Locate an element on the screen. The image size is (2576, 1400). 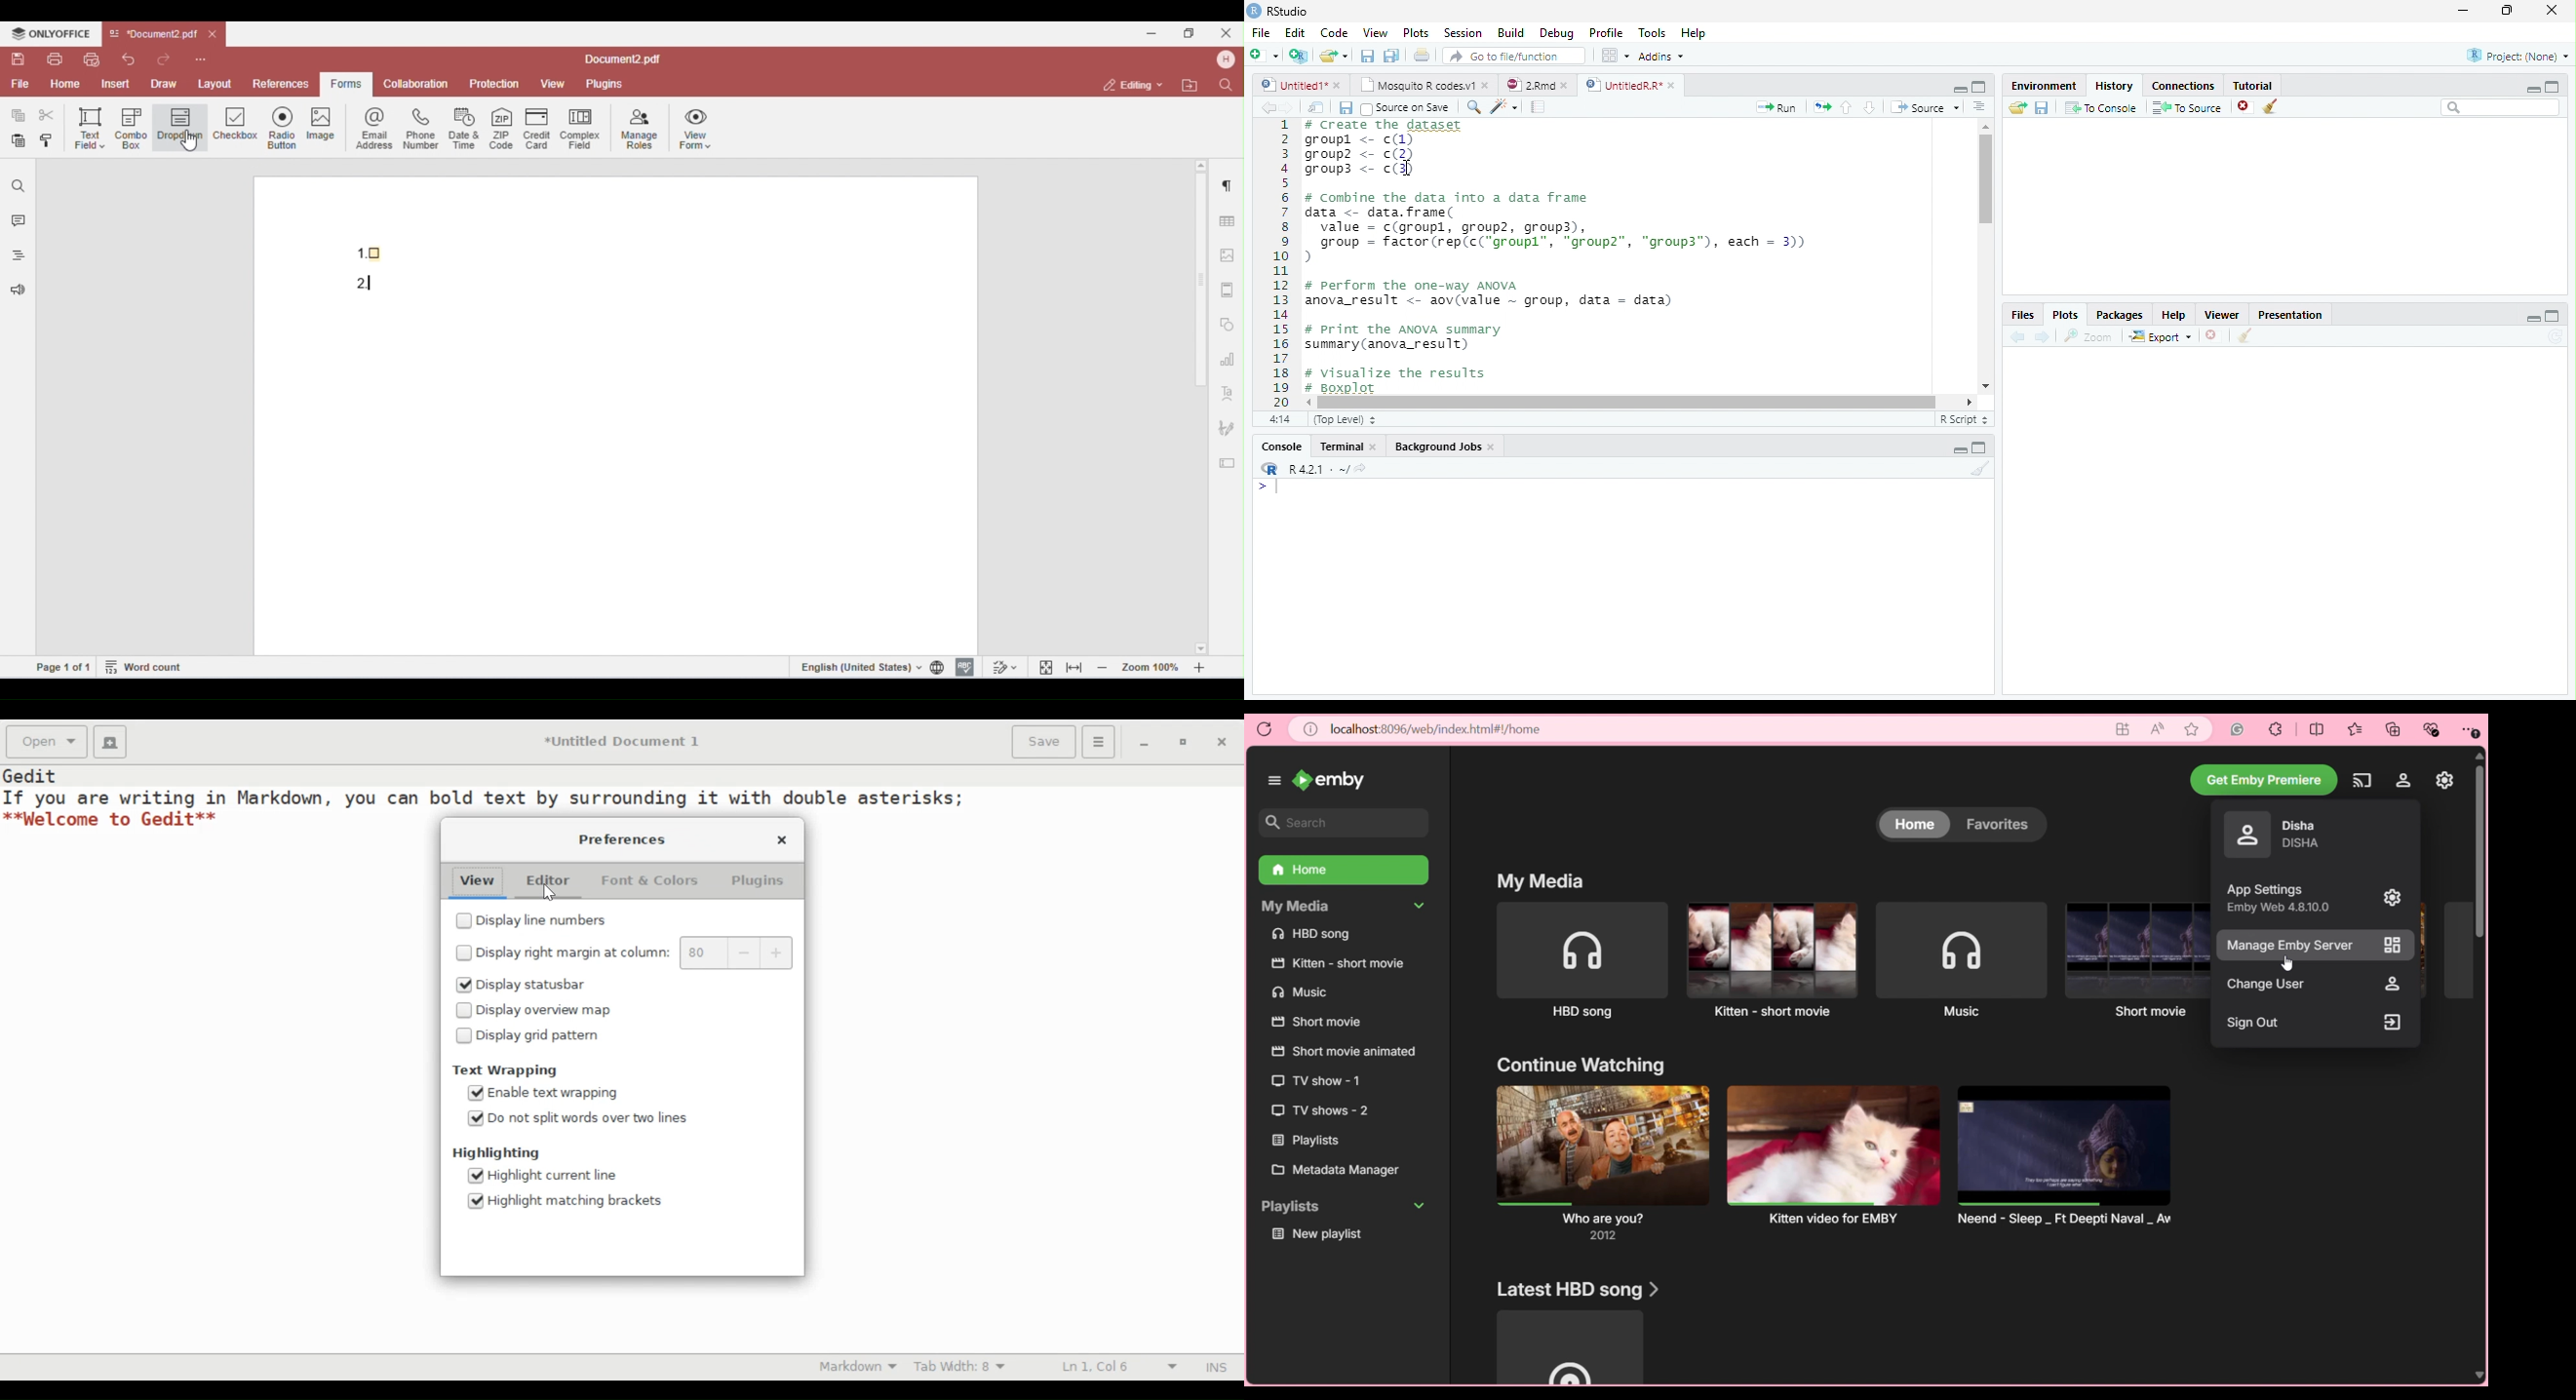
Presentation is located at coordinates (2298, 313).